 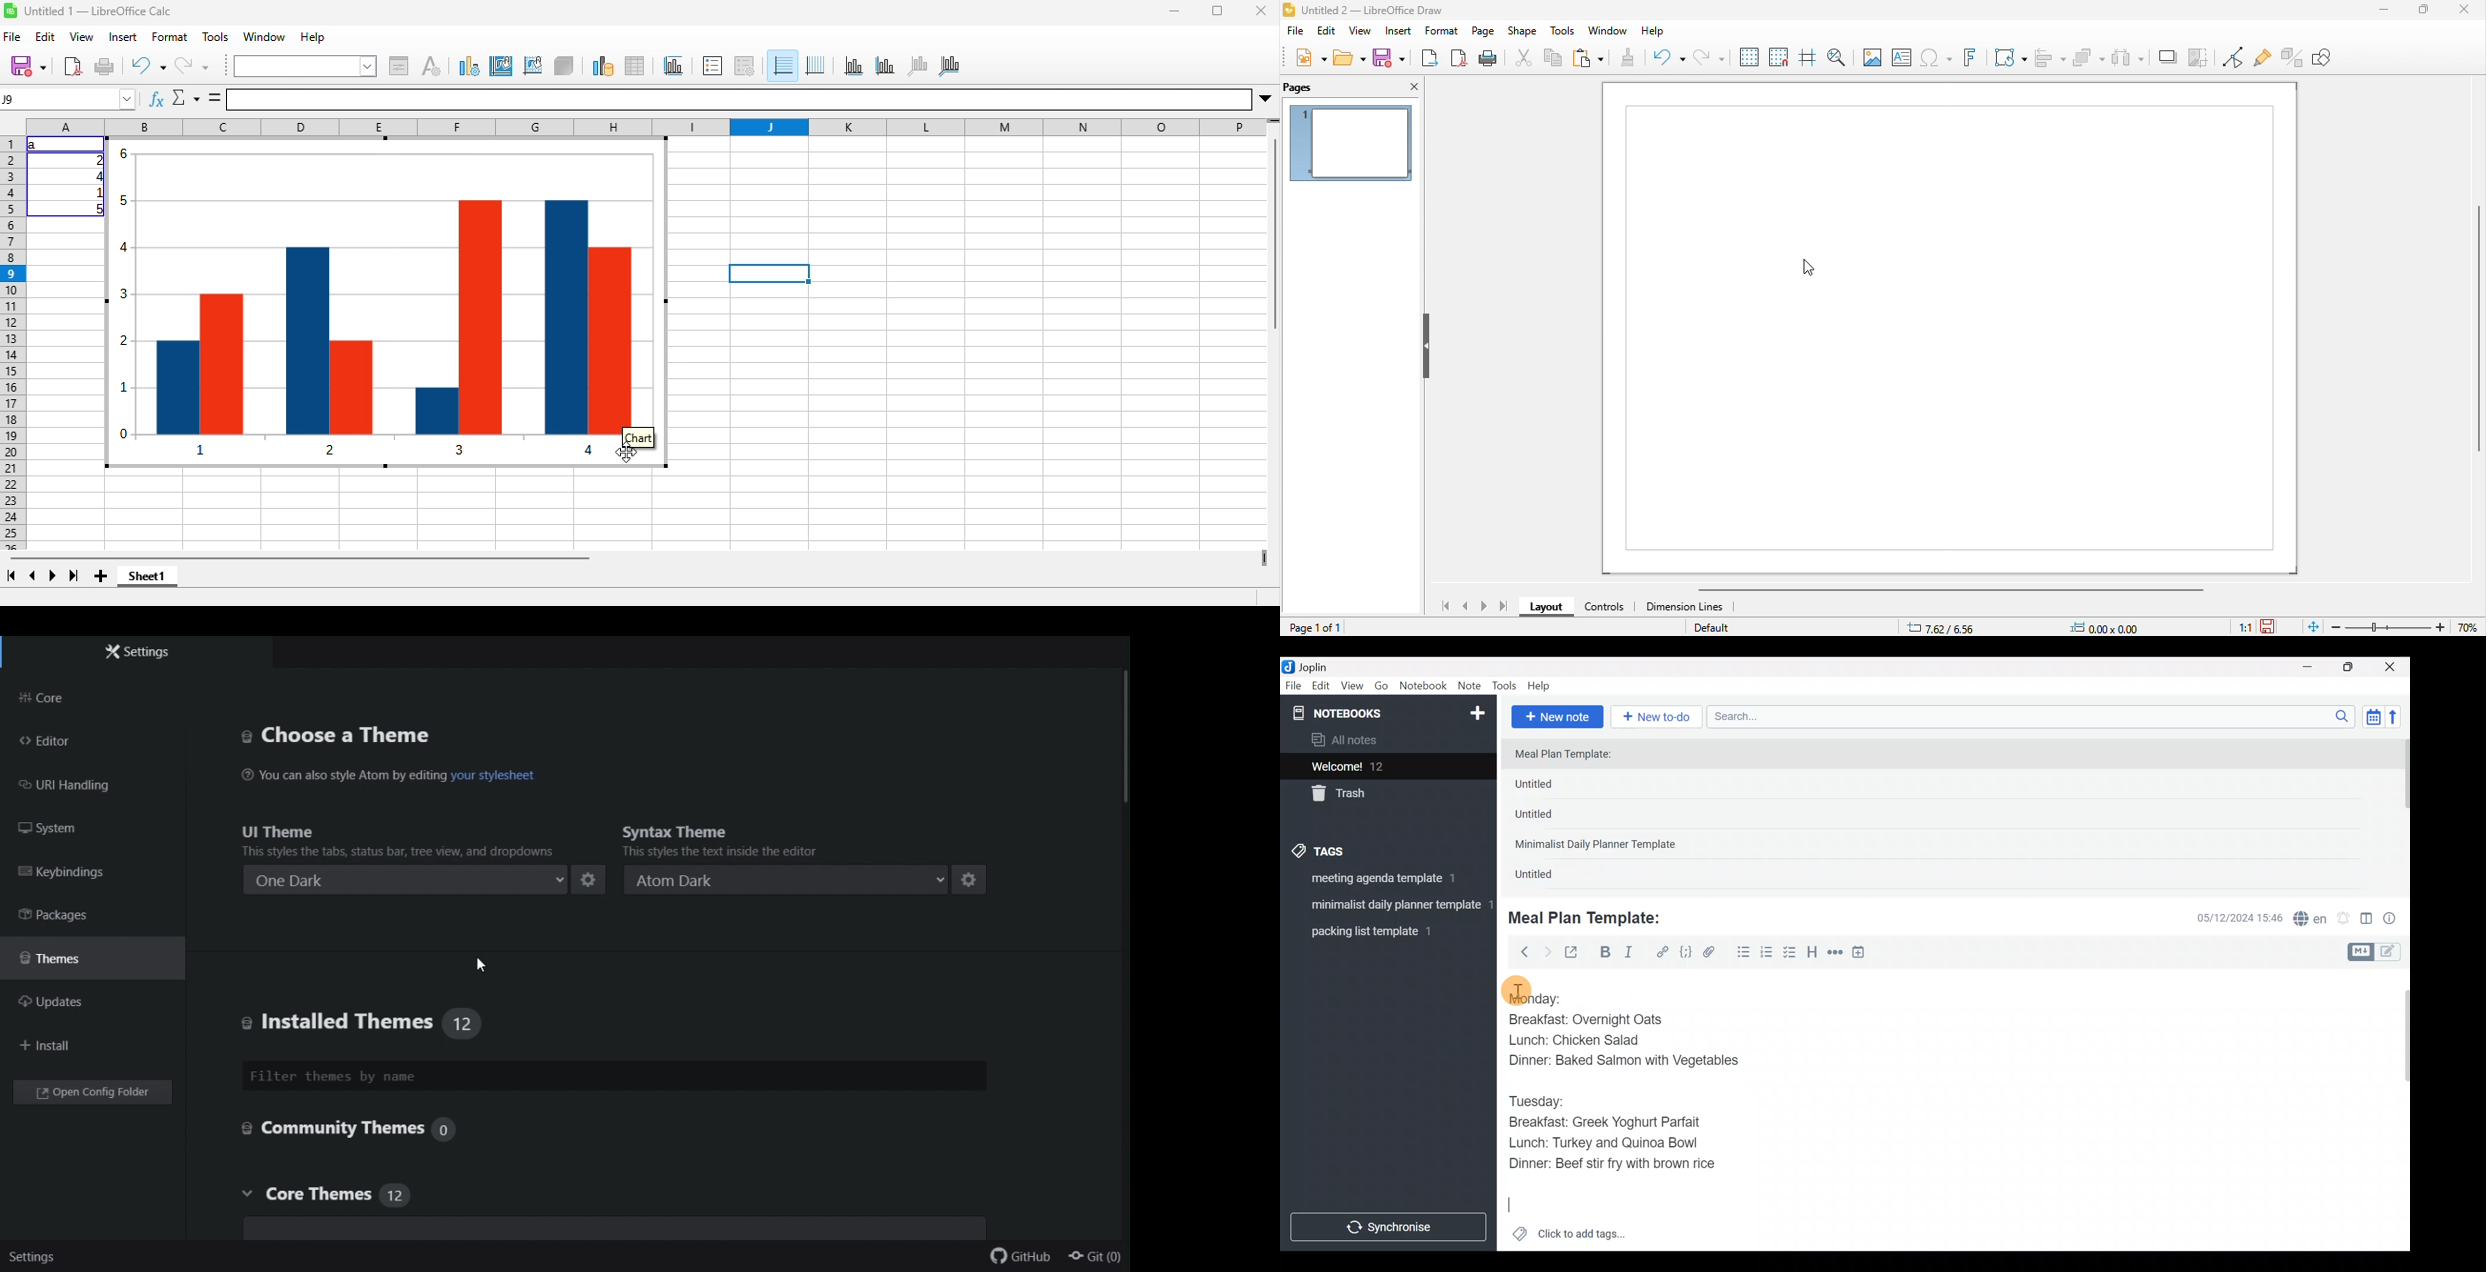 What do you see at coordinates (80, 789) in the screenshot?
I see `URI Handling` at bounding box center [80, 789].